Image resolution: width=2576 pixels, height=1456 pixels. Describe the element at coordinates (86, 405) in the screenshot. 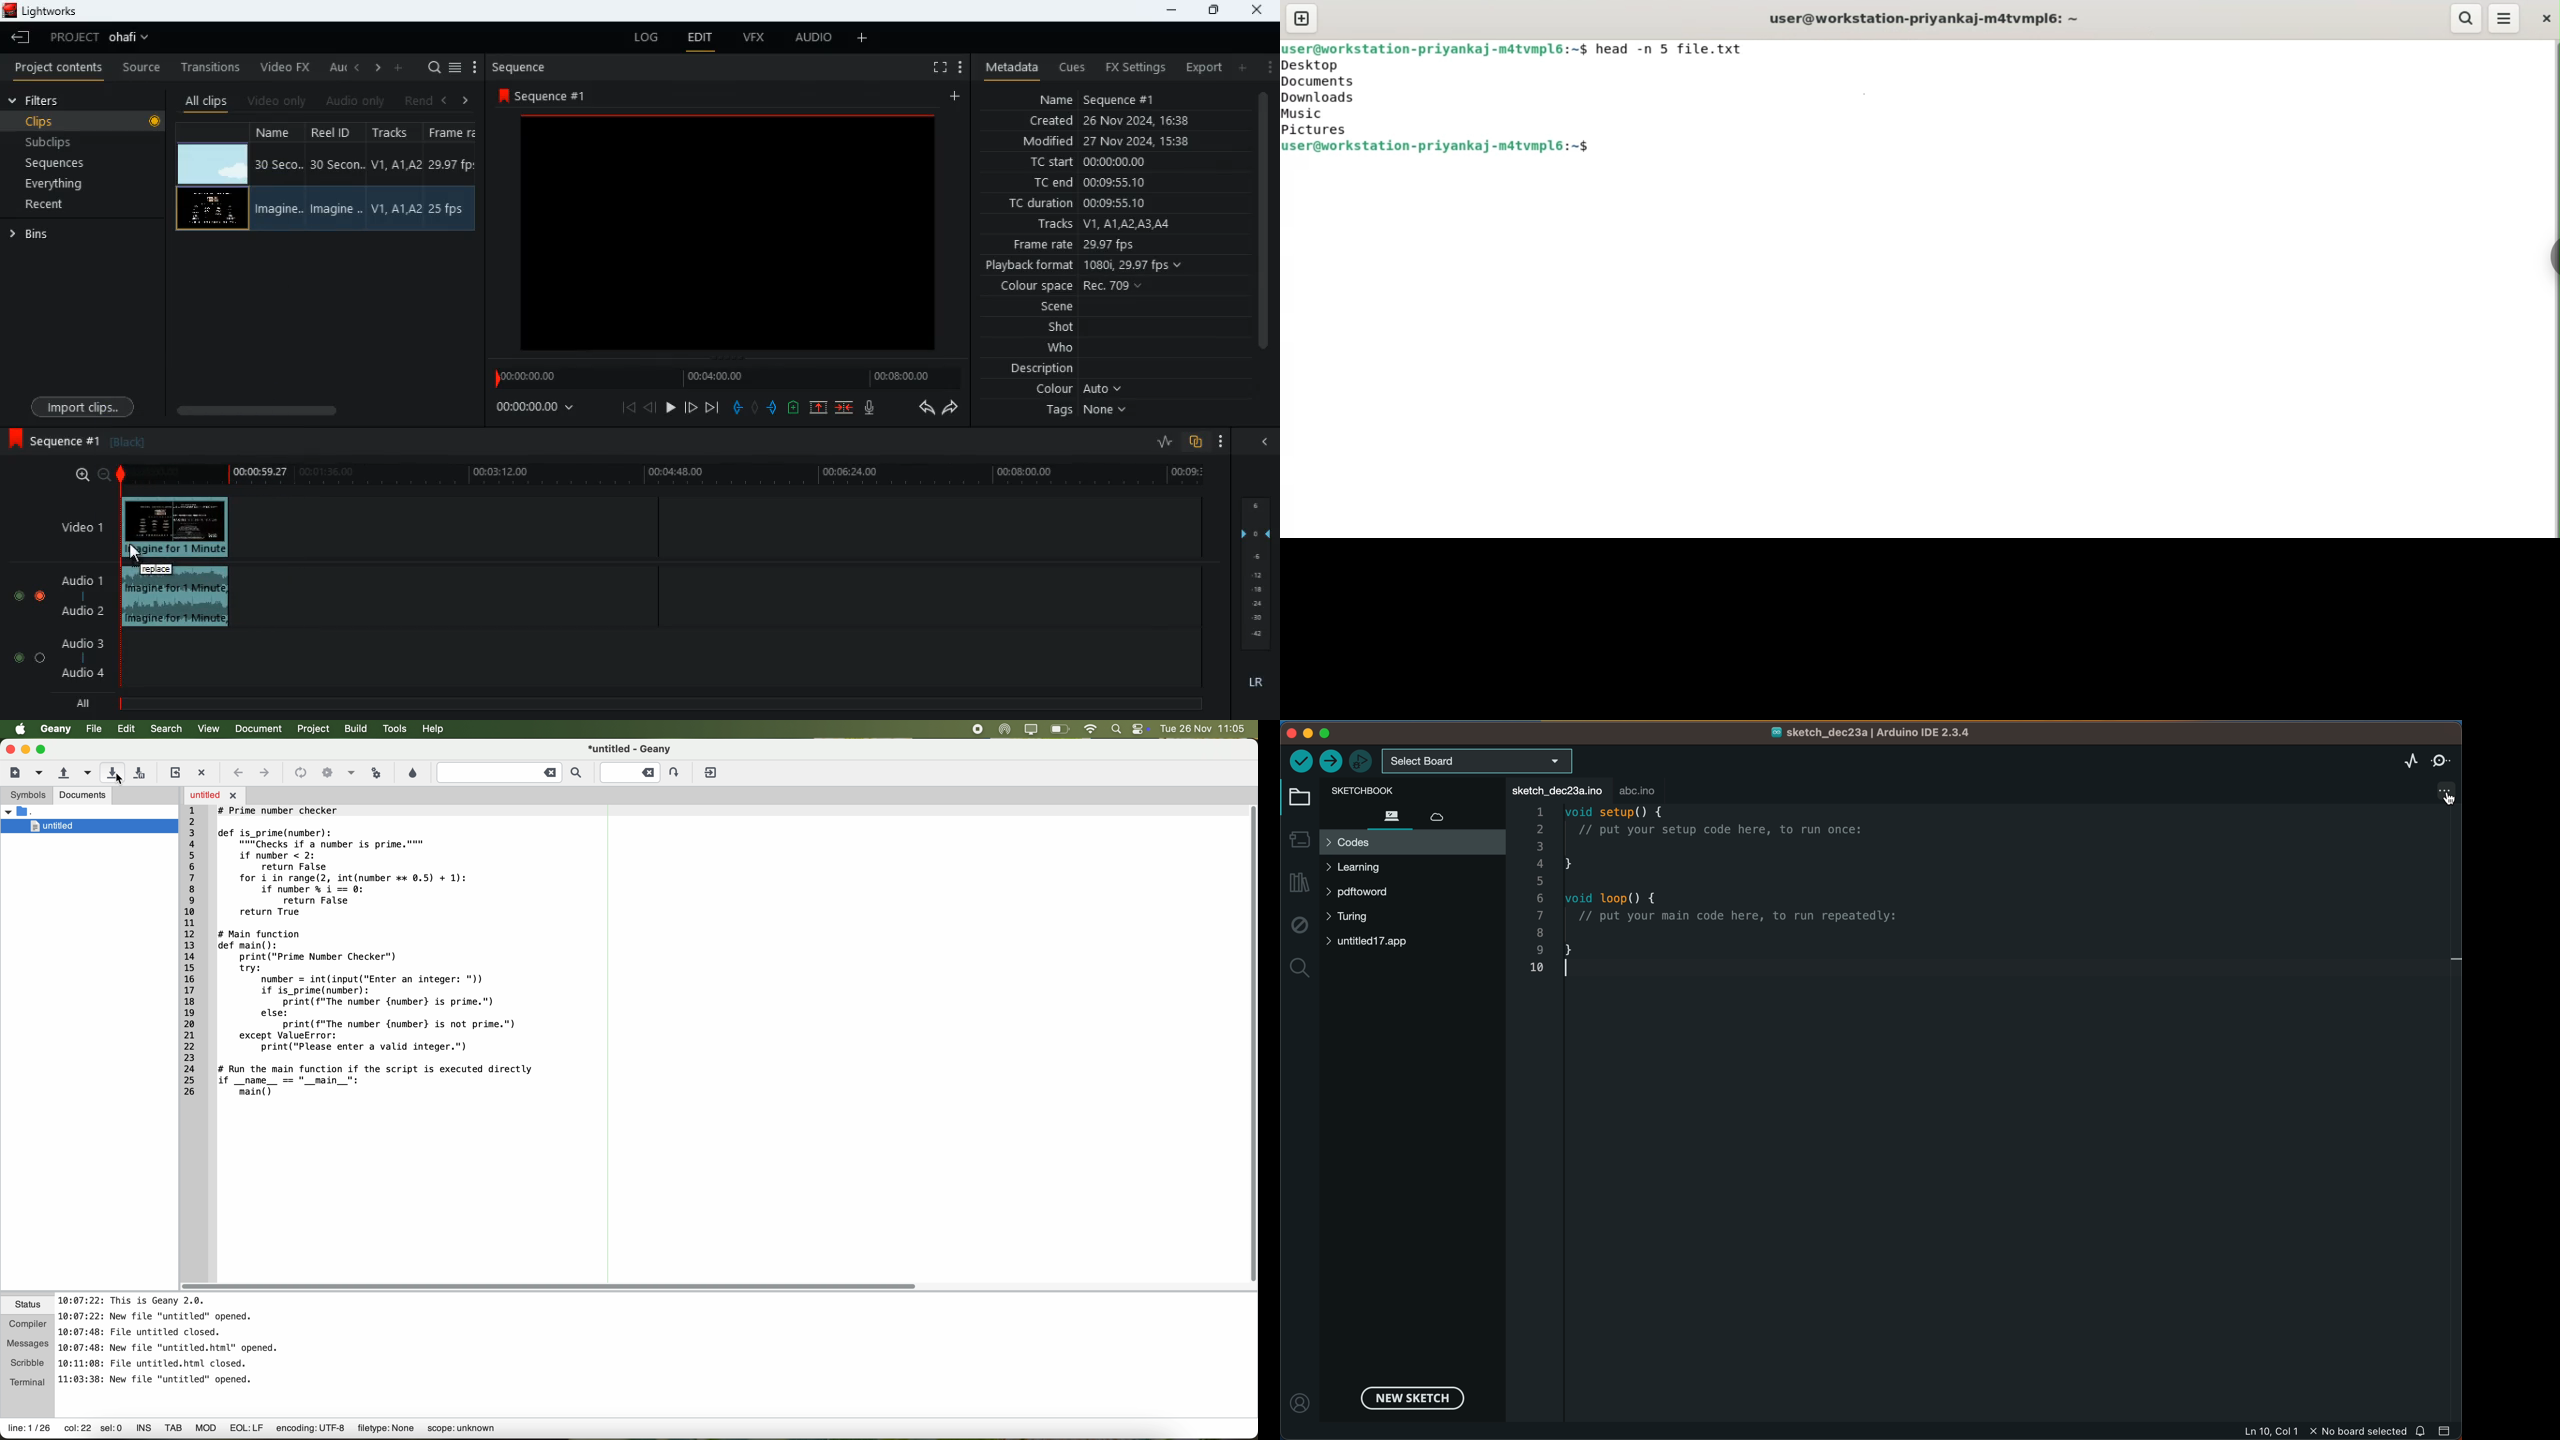

I see `import clips` at that location.